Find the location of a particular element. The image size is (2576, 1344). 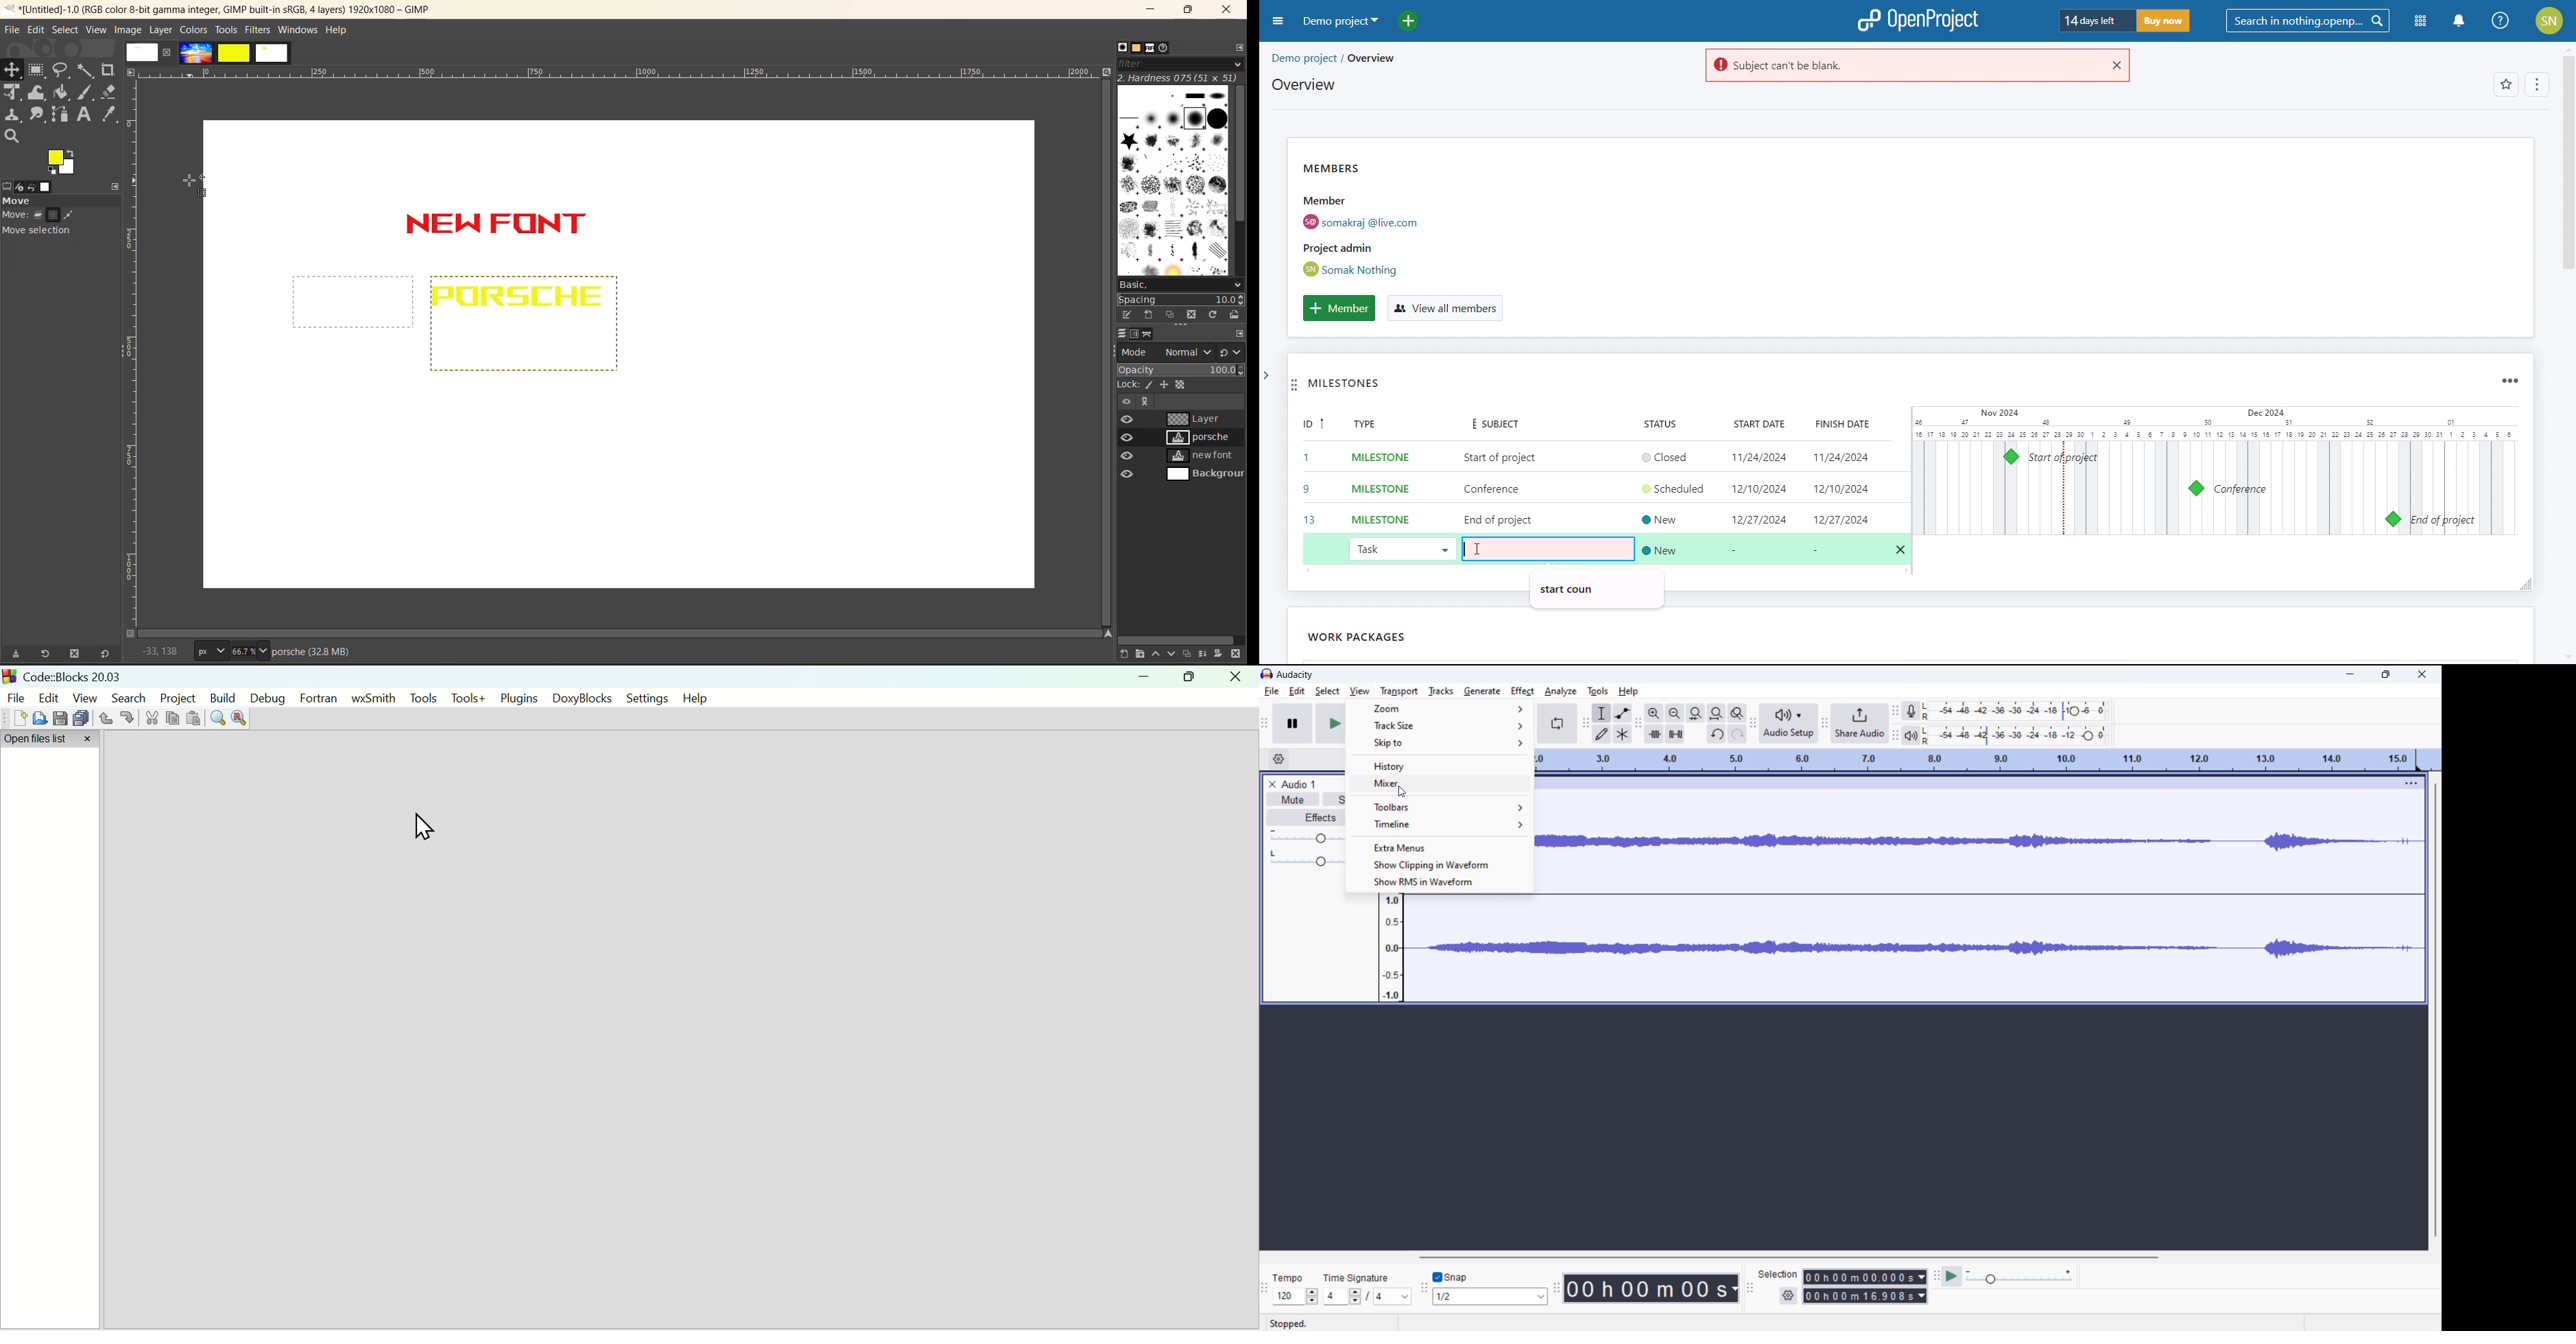

toggle snap is located at coordinates (1450, 1277).